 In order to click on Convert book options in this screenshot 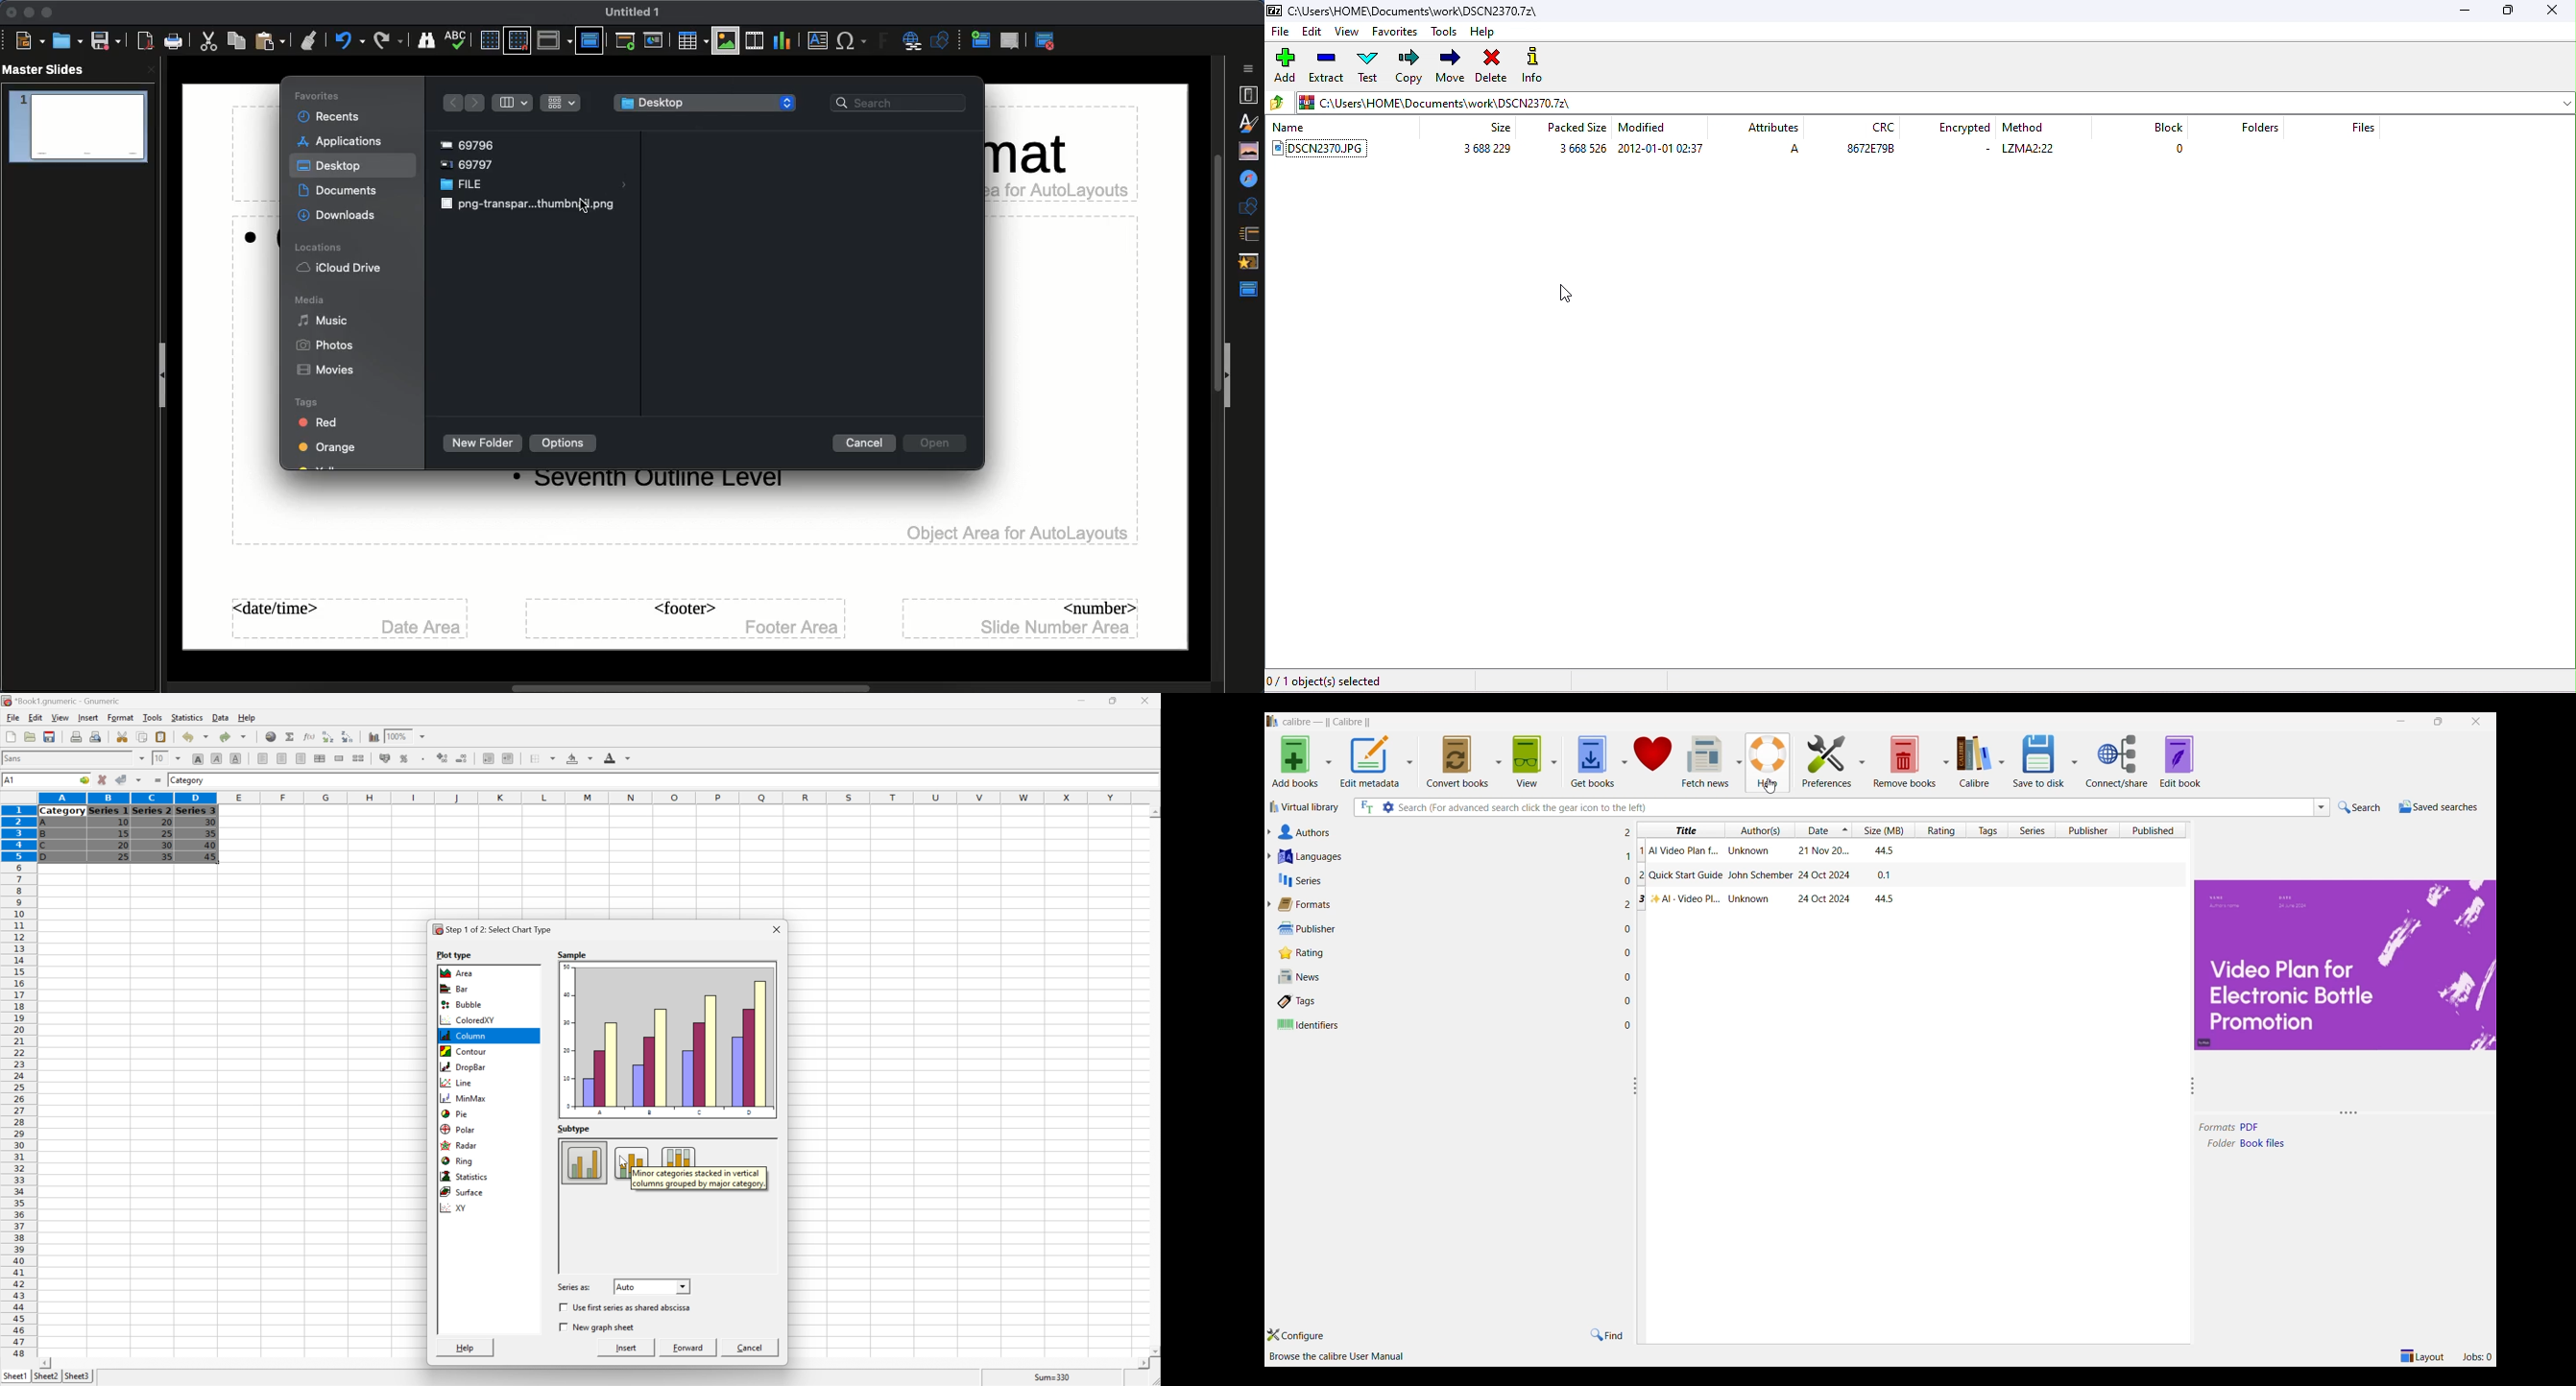, I will do `click(1499, 762)`.